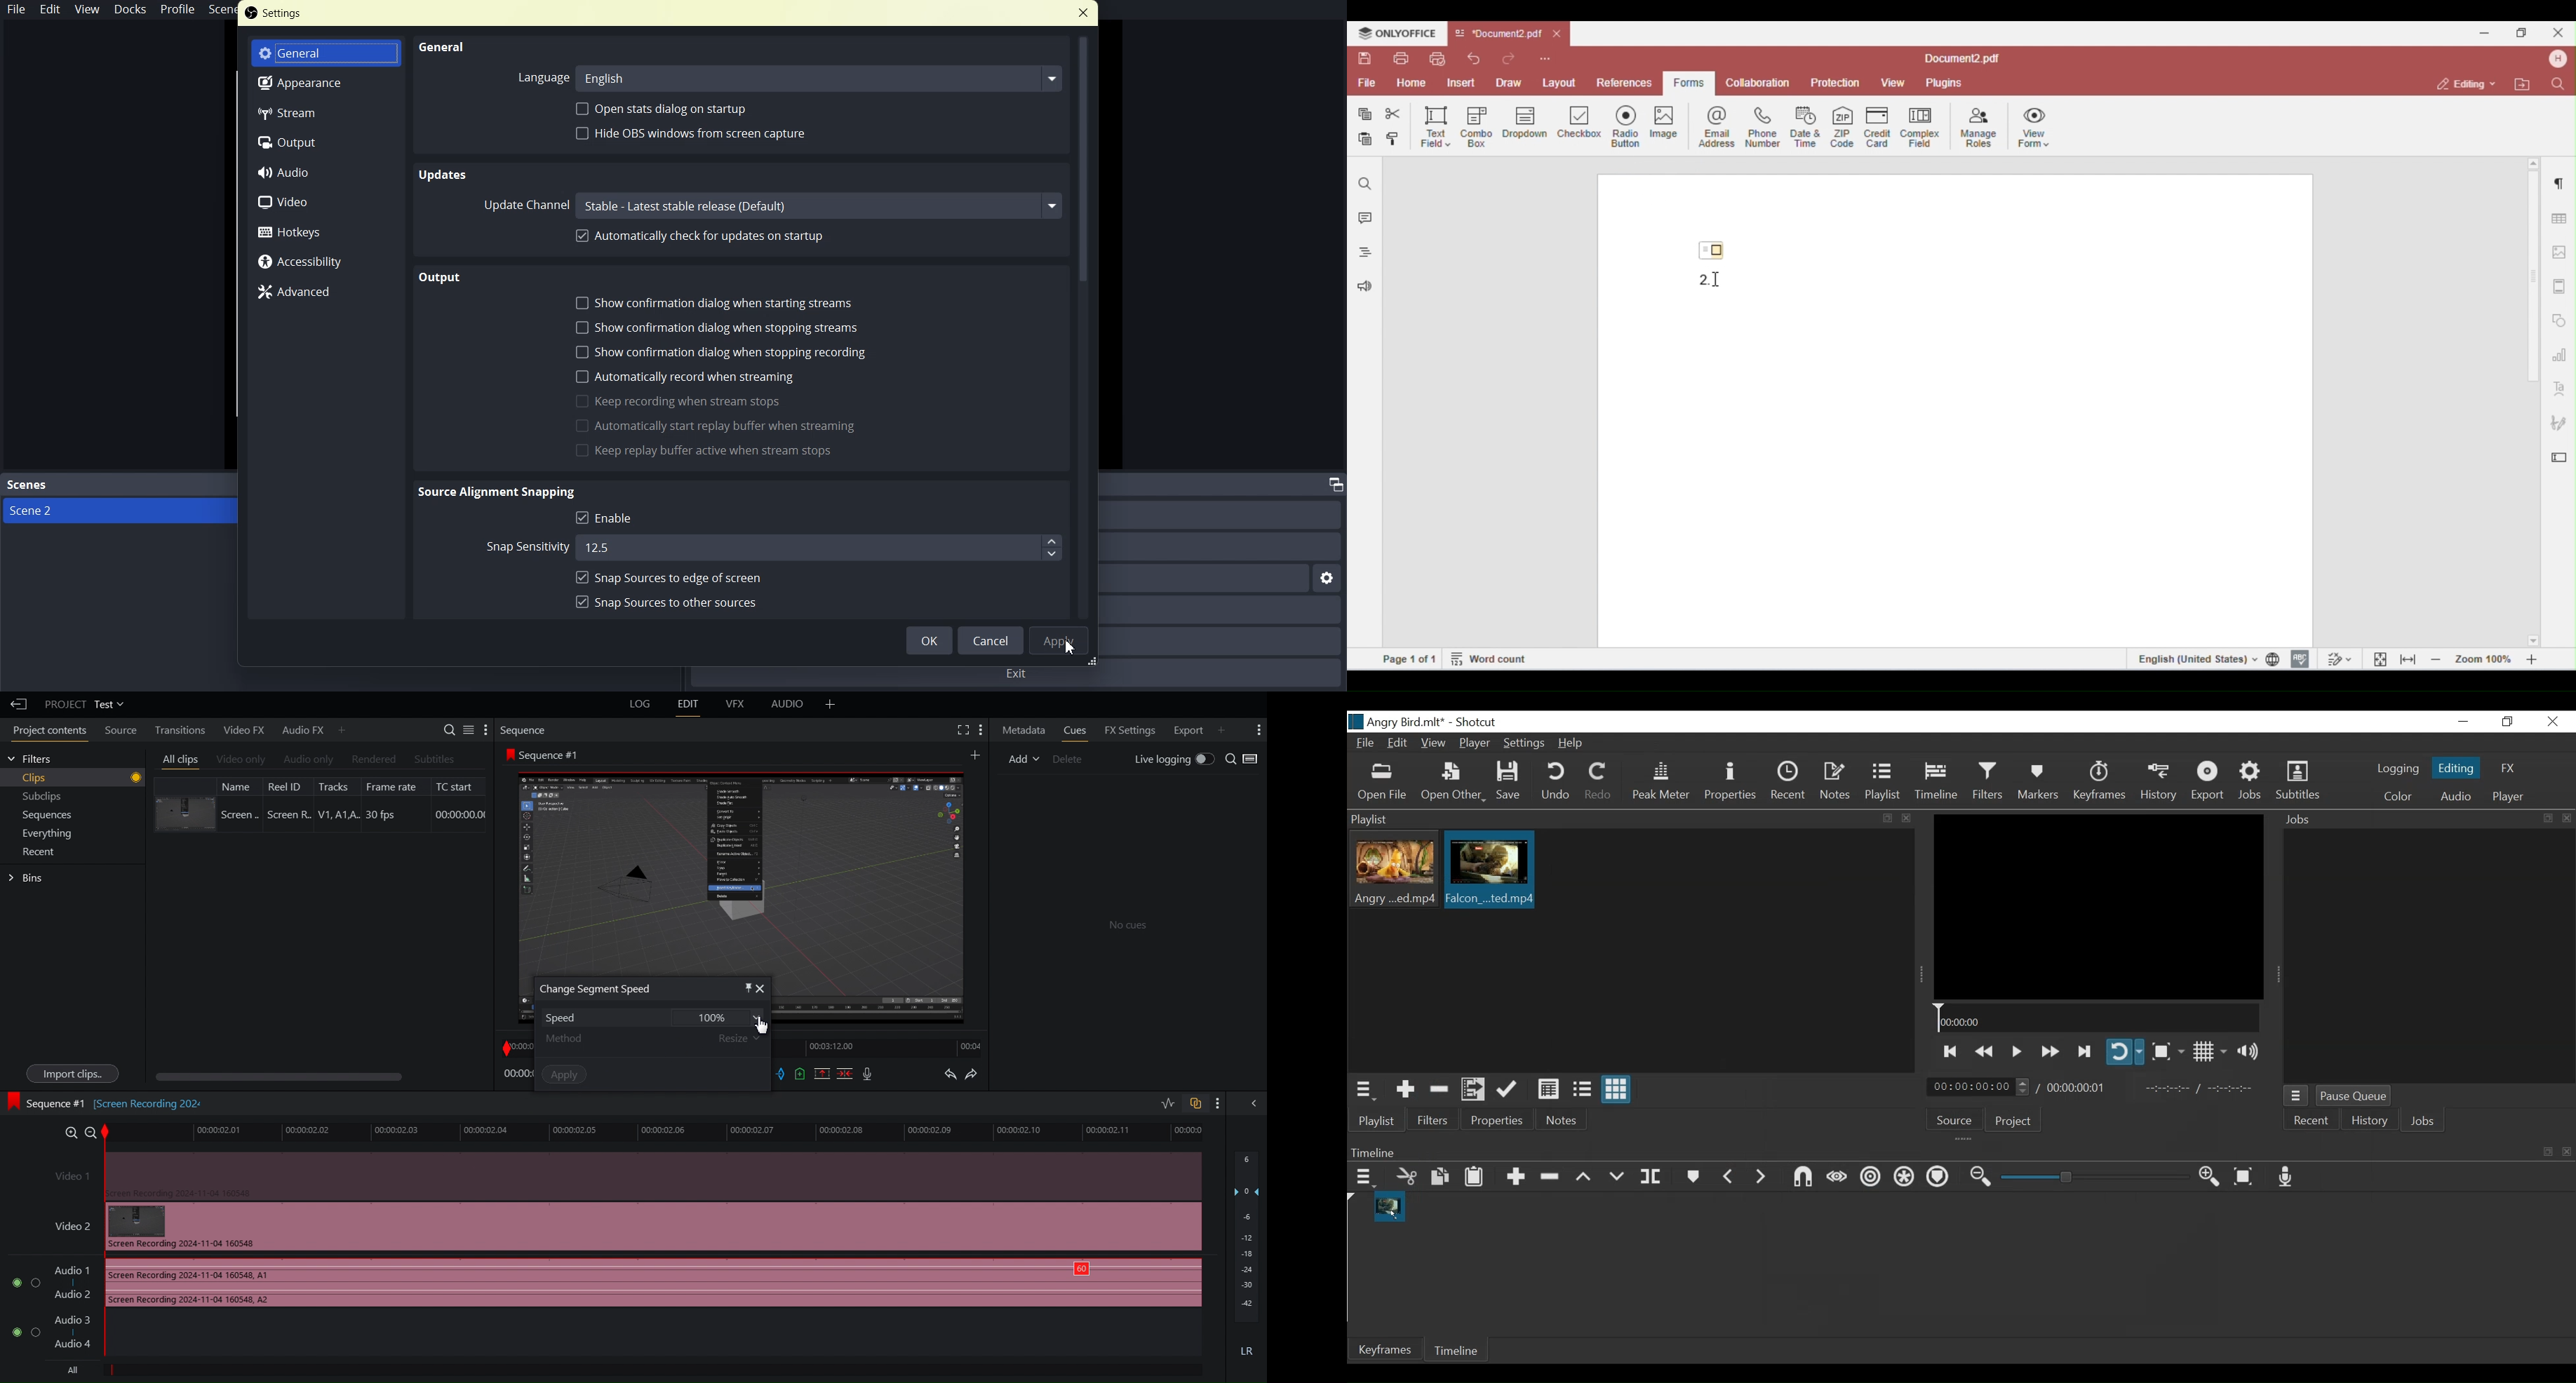 The height and width of the screenshot is (1400, 2576). I want to click on Video 2, so click(620, 1227).